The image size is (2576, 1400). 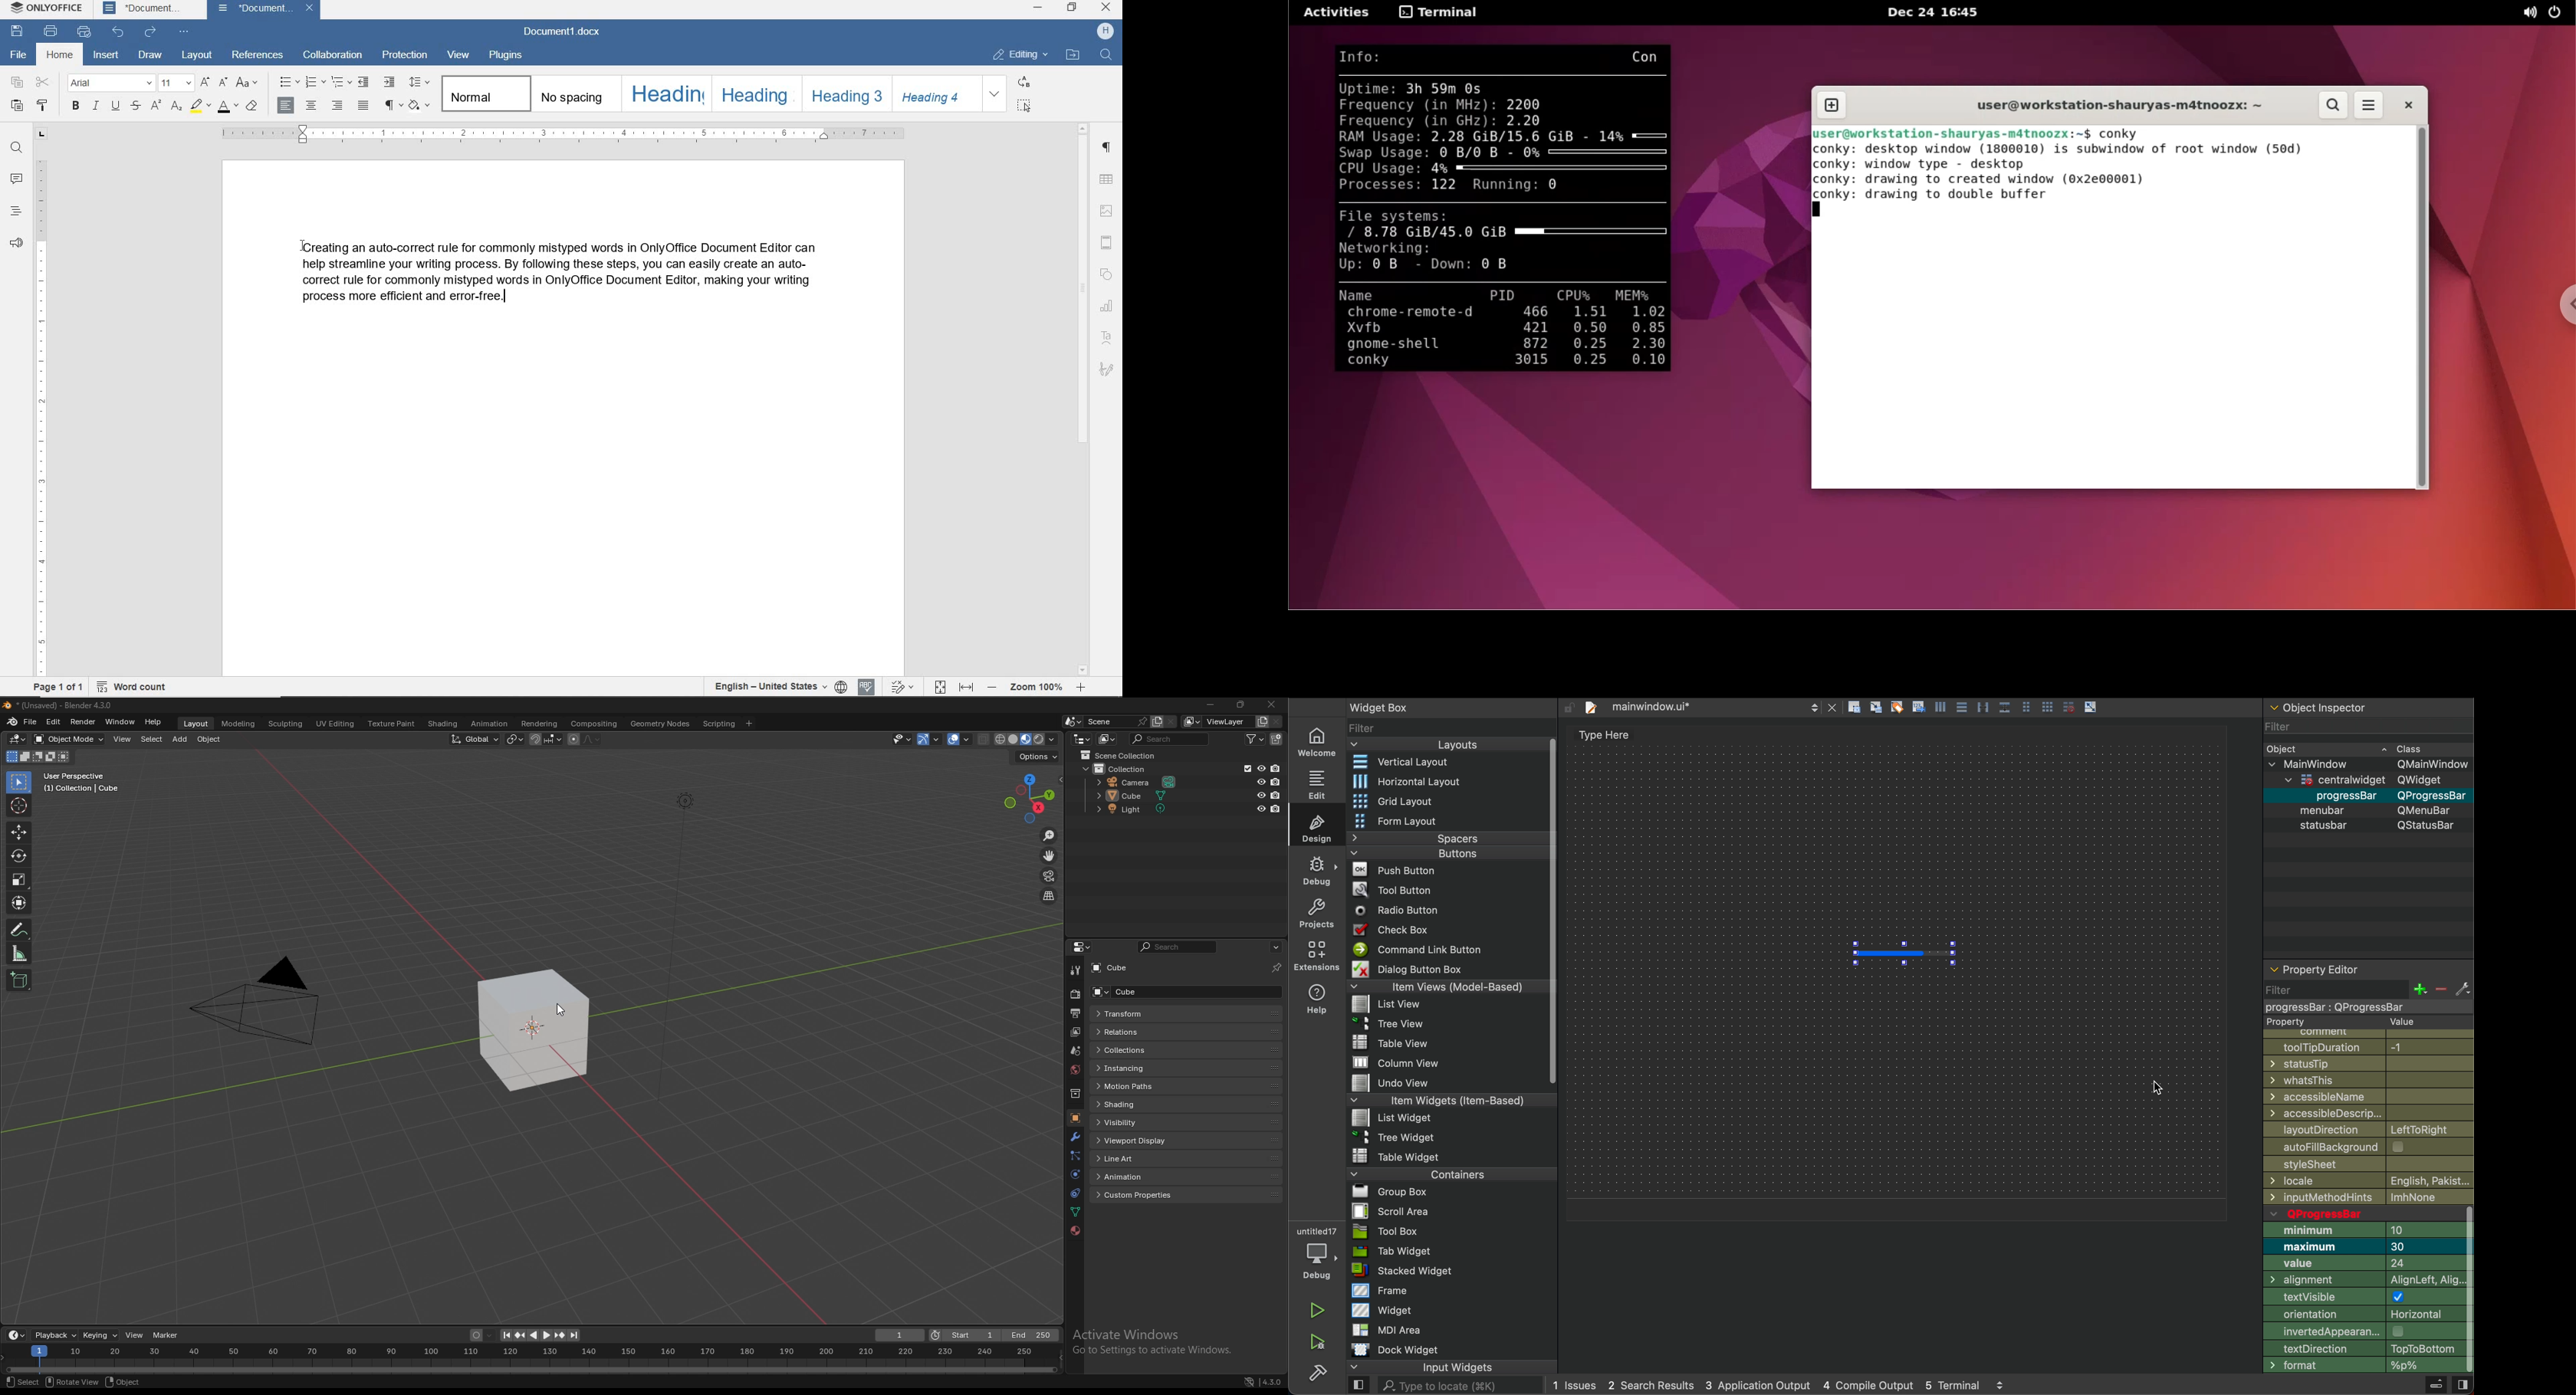 I want to click on undo, so click(x=119, y=32).